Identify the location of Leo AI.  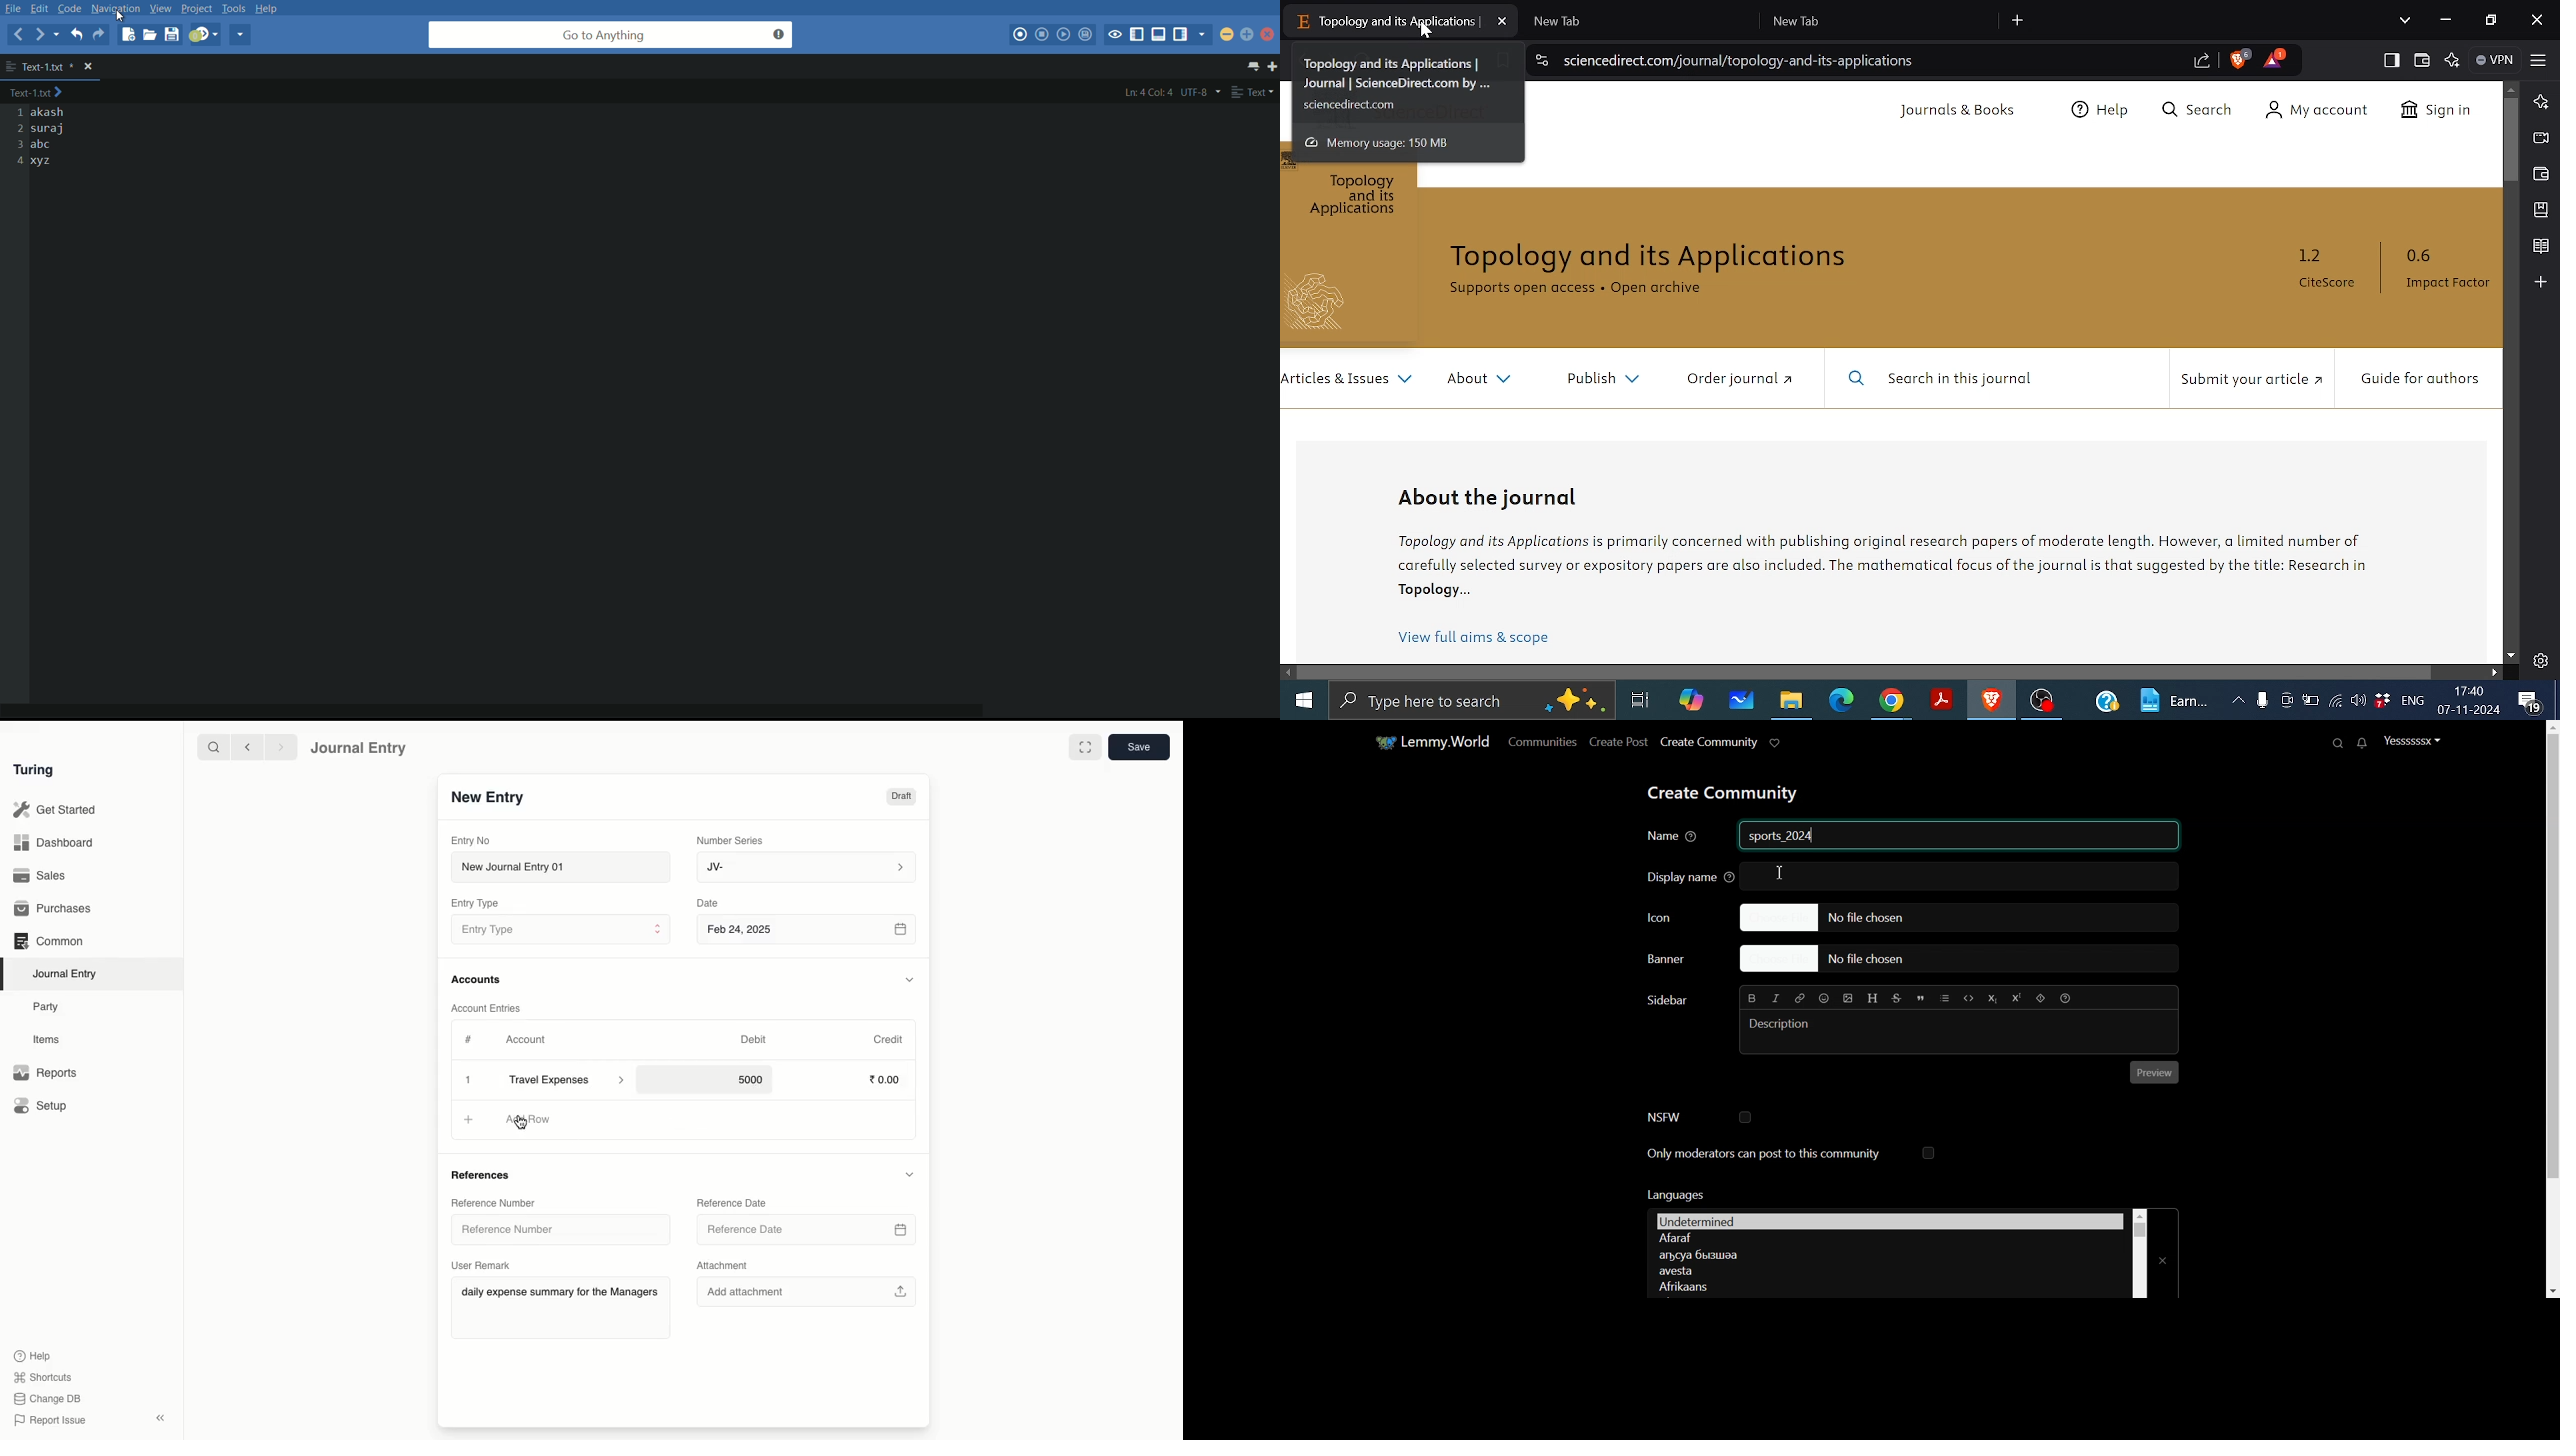
(2453, 61).